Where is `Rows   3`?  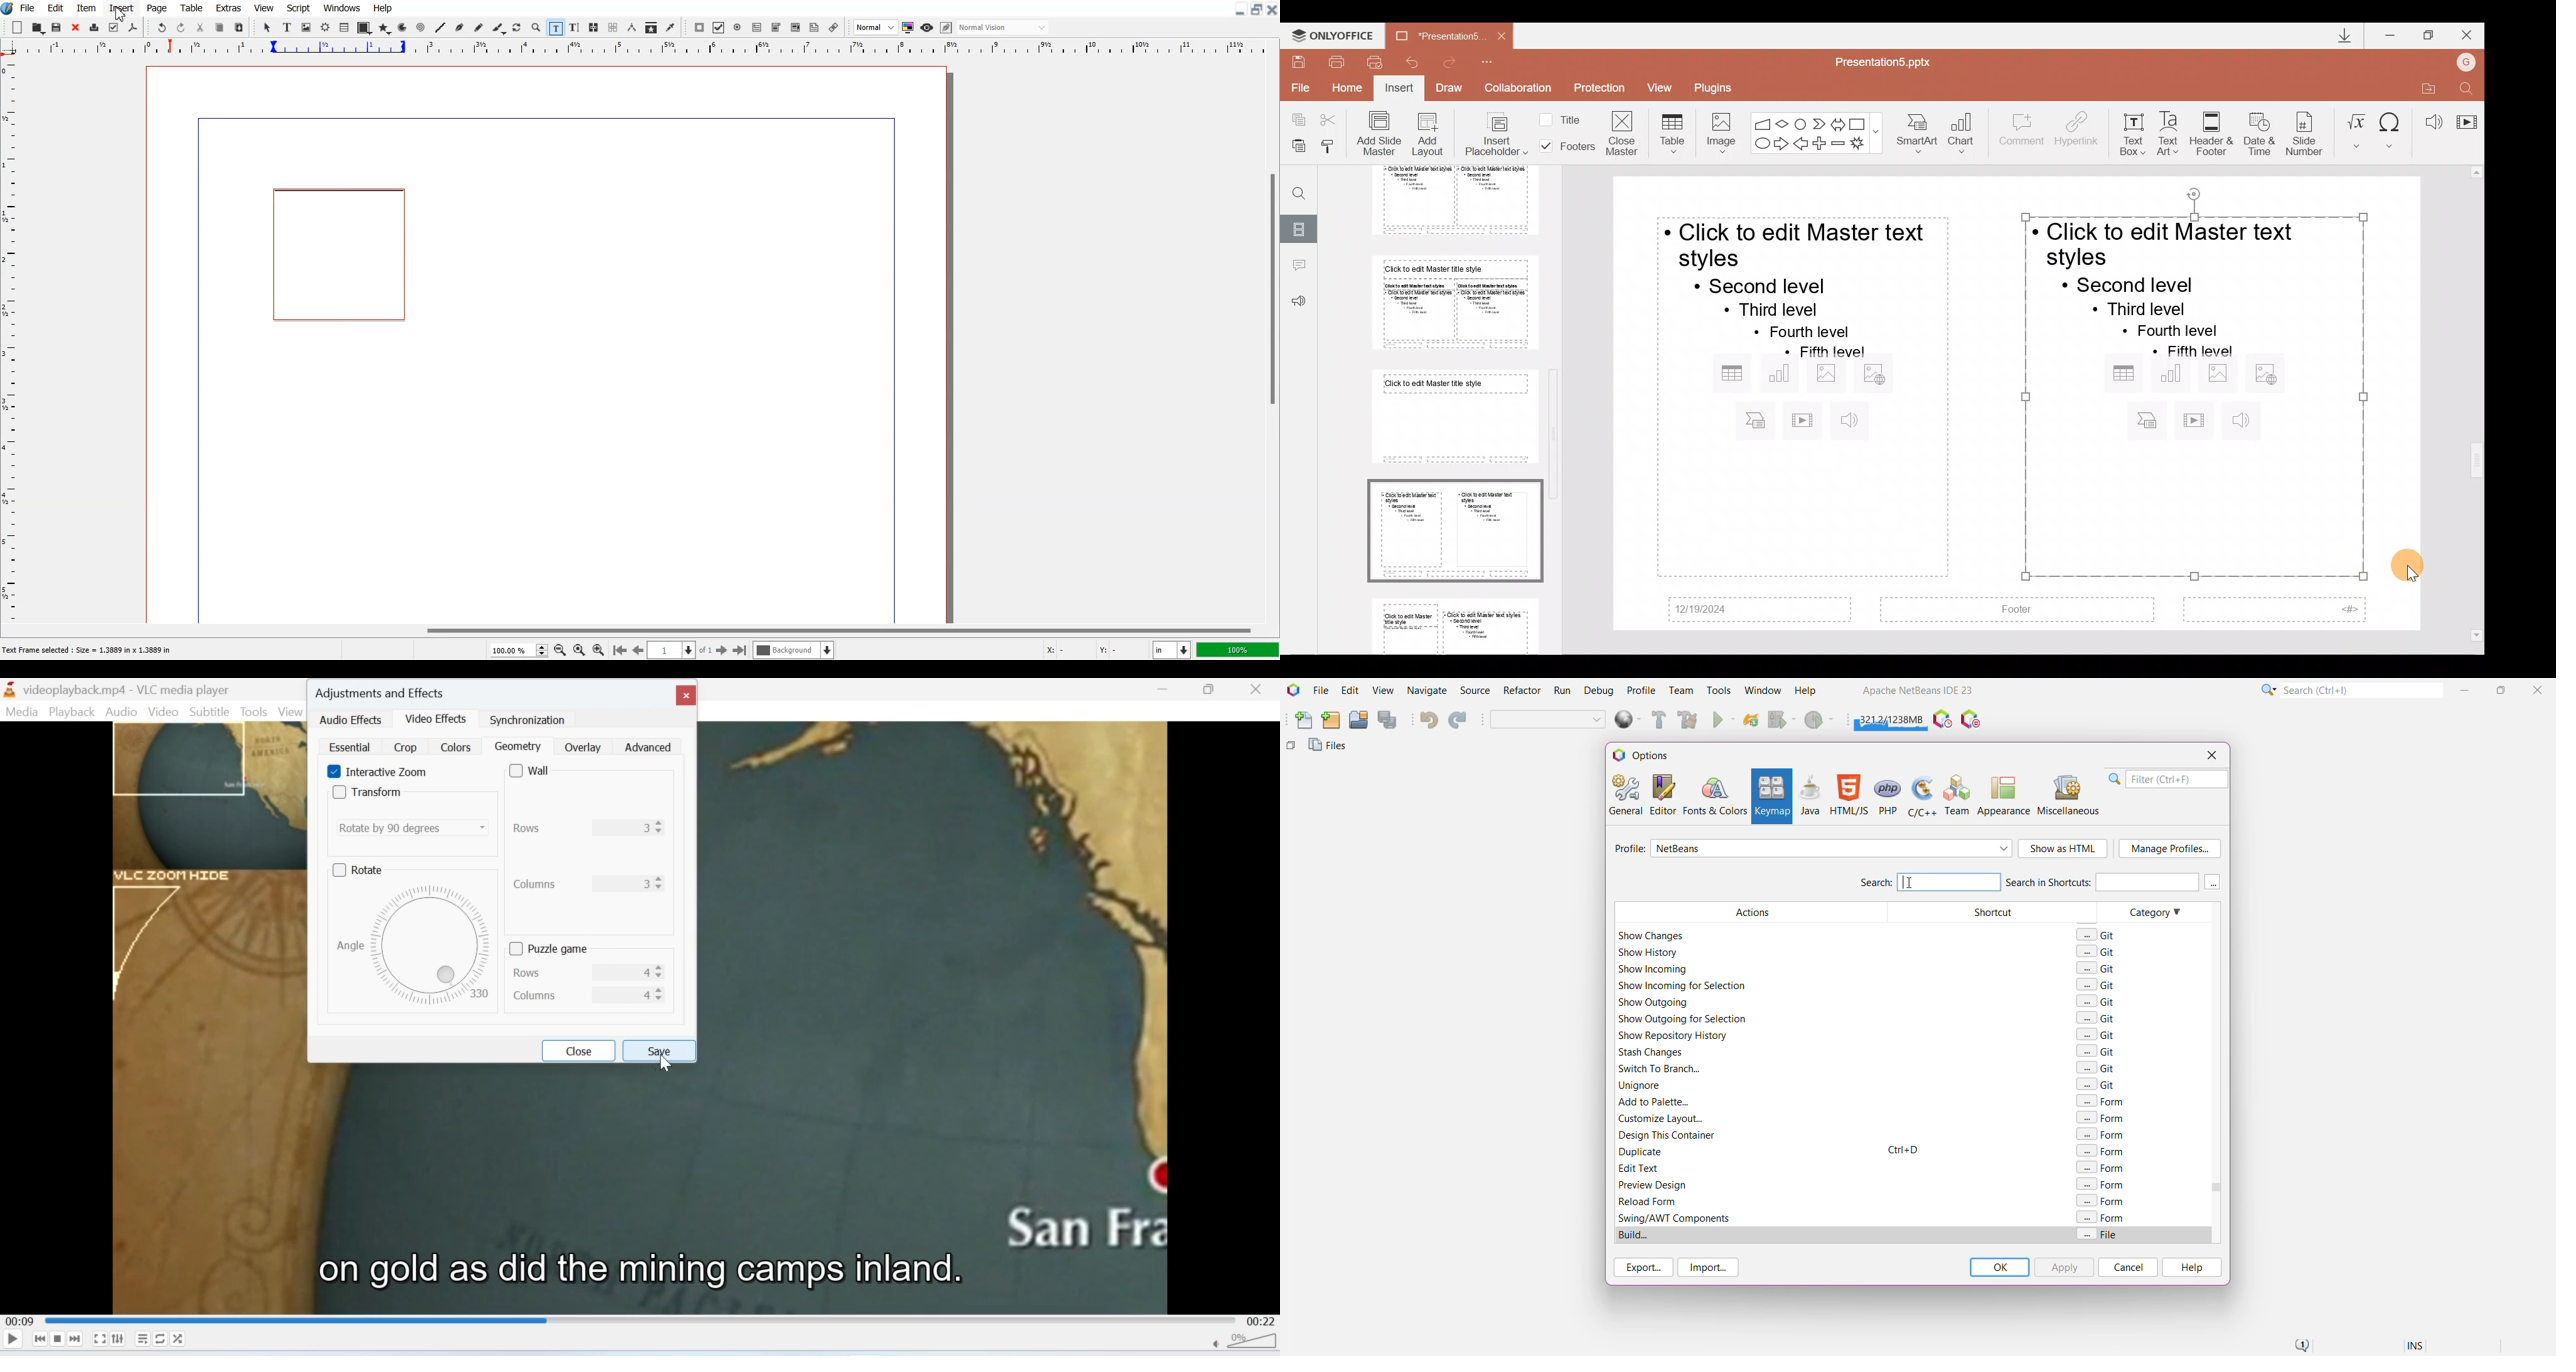 Rows   3 is located at coordinates (593, 828).